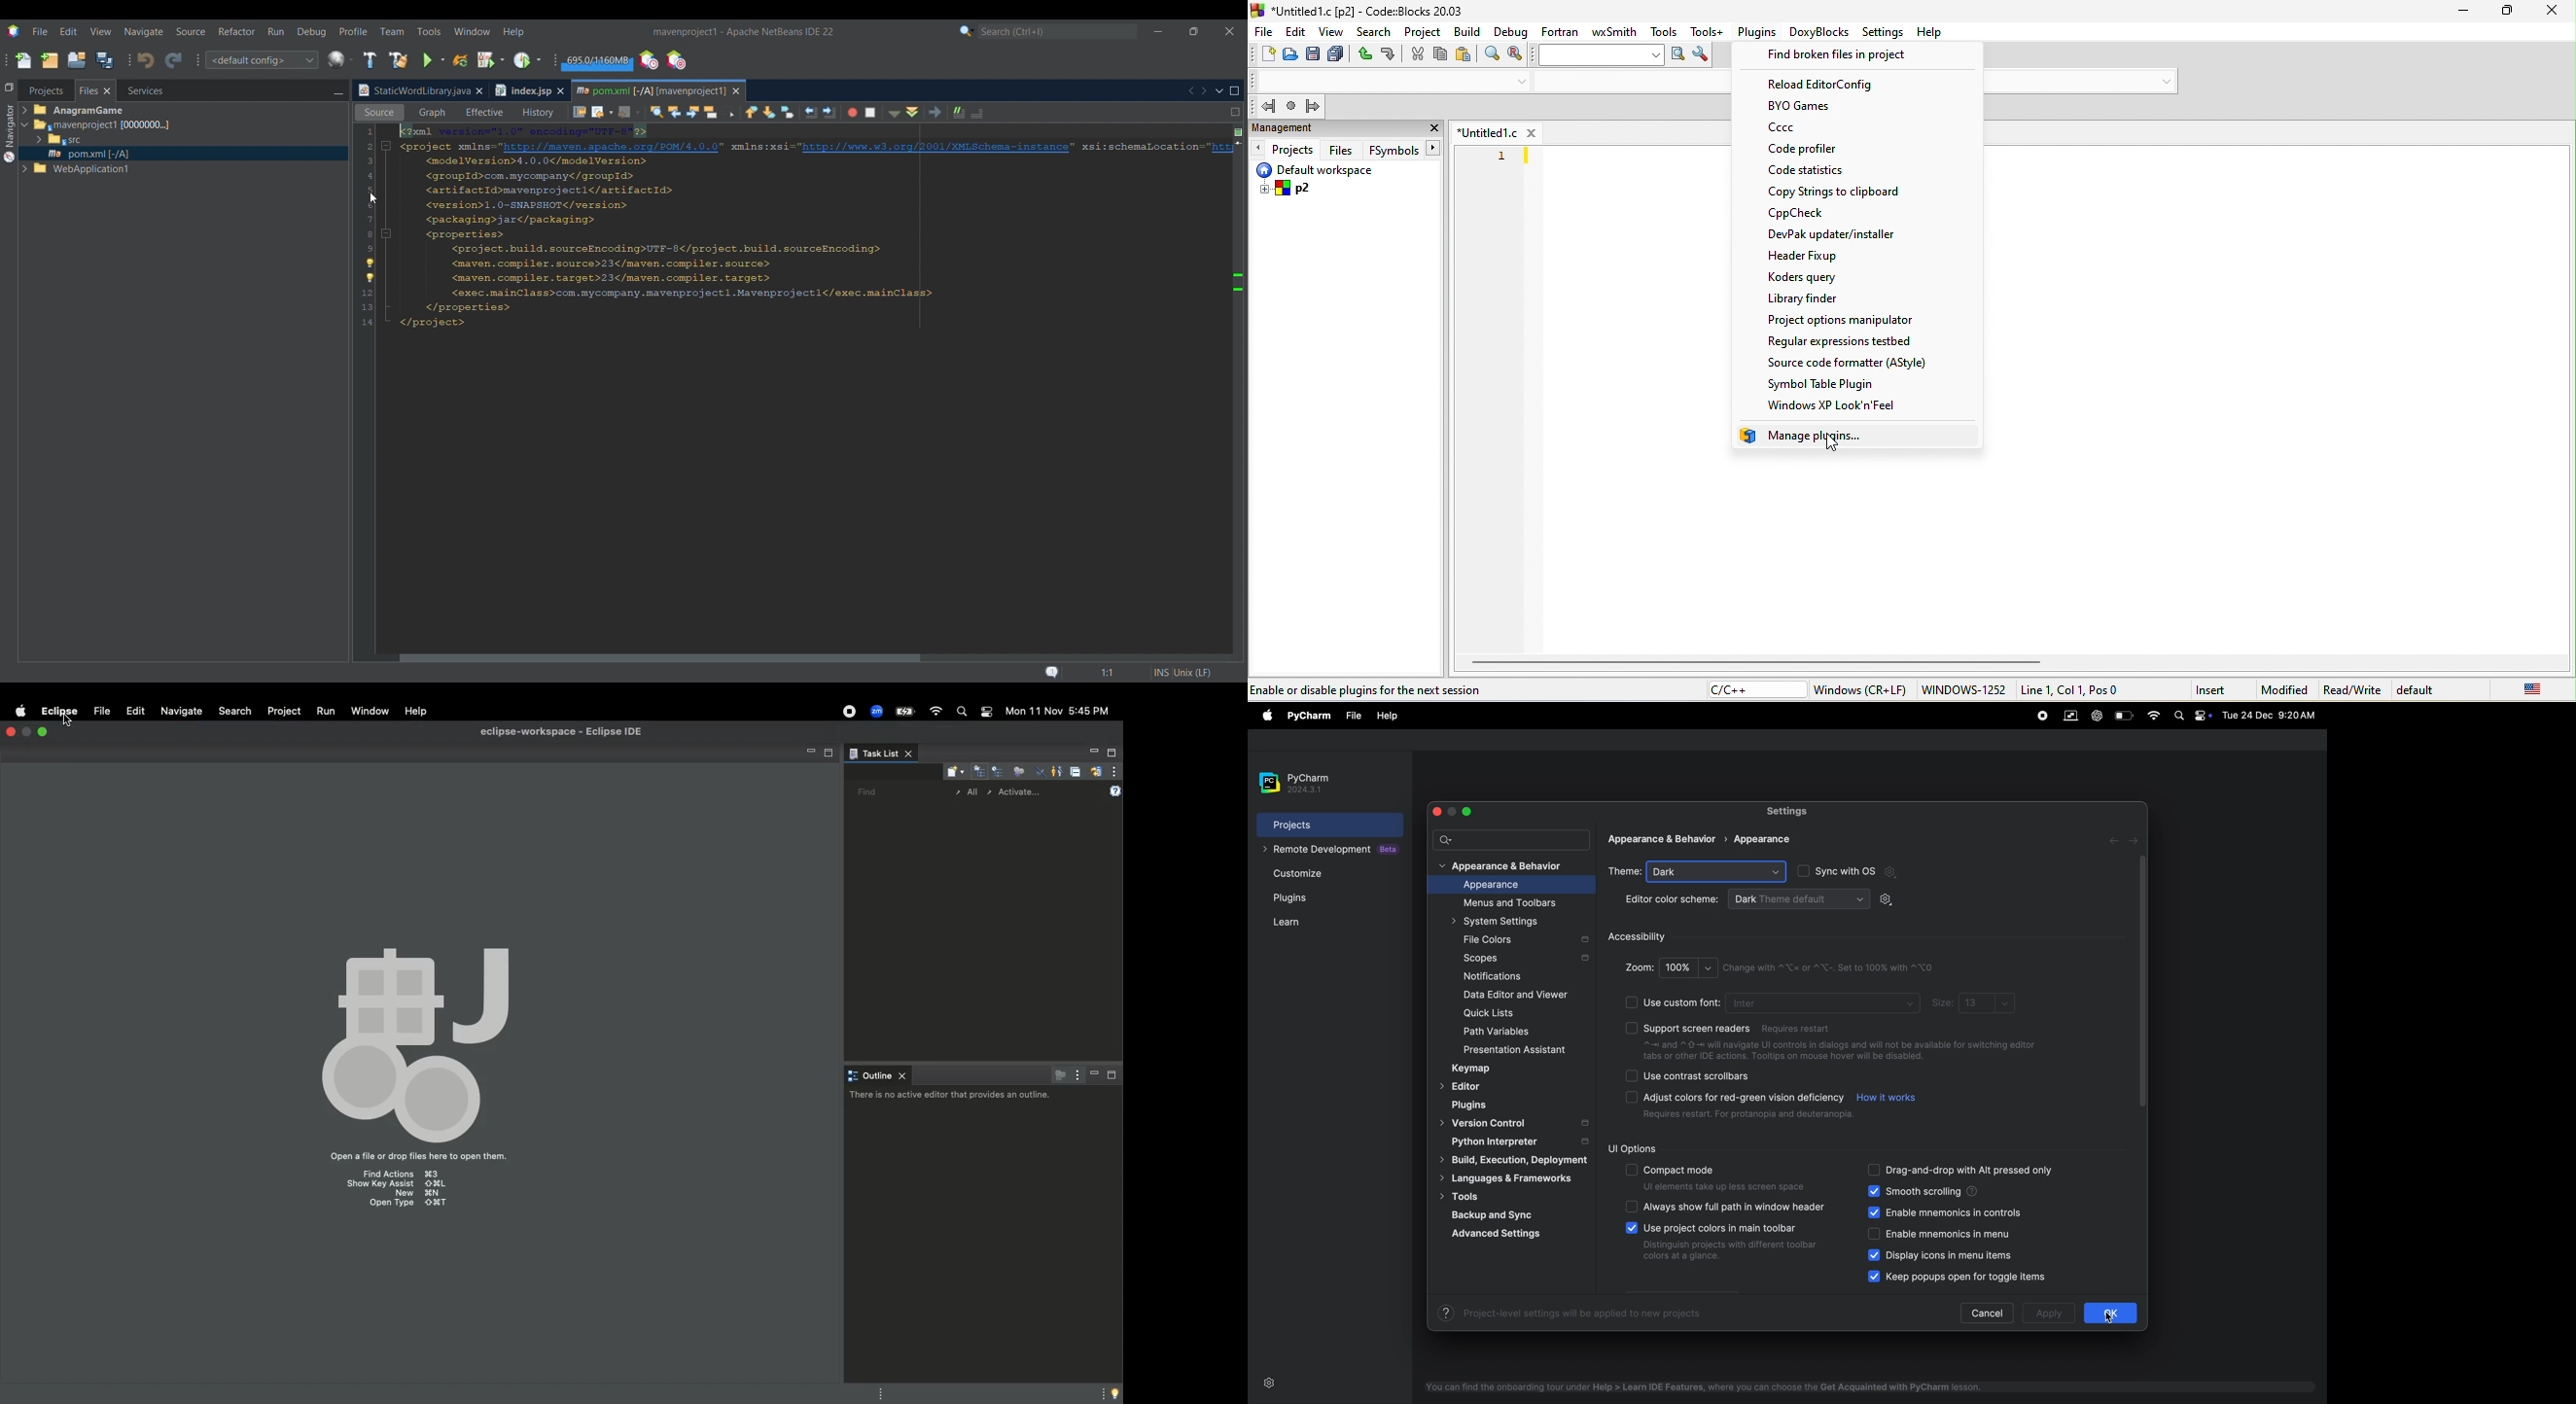 The image size is (2576, 1428). I want to click on Garbage collection amount changed, so click(595, 62).